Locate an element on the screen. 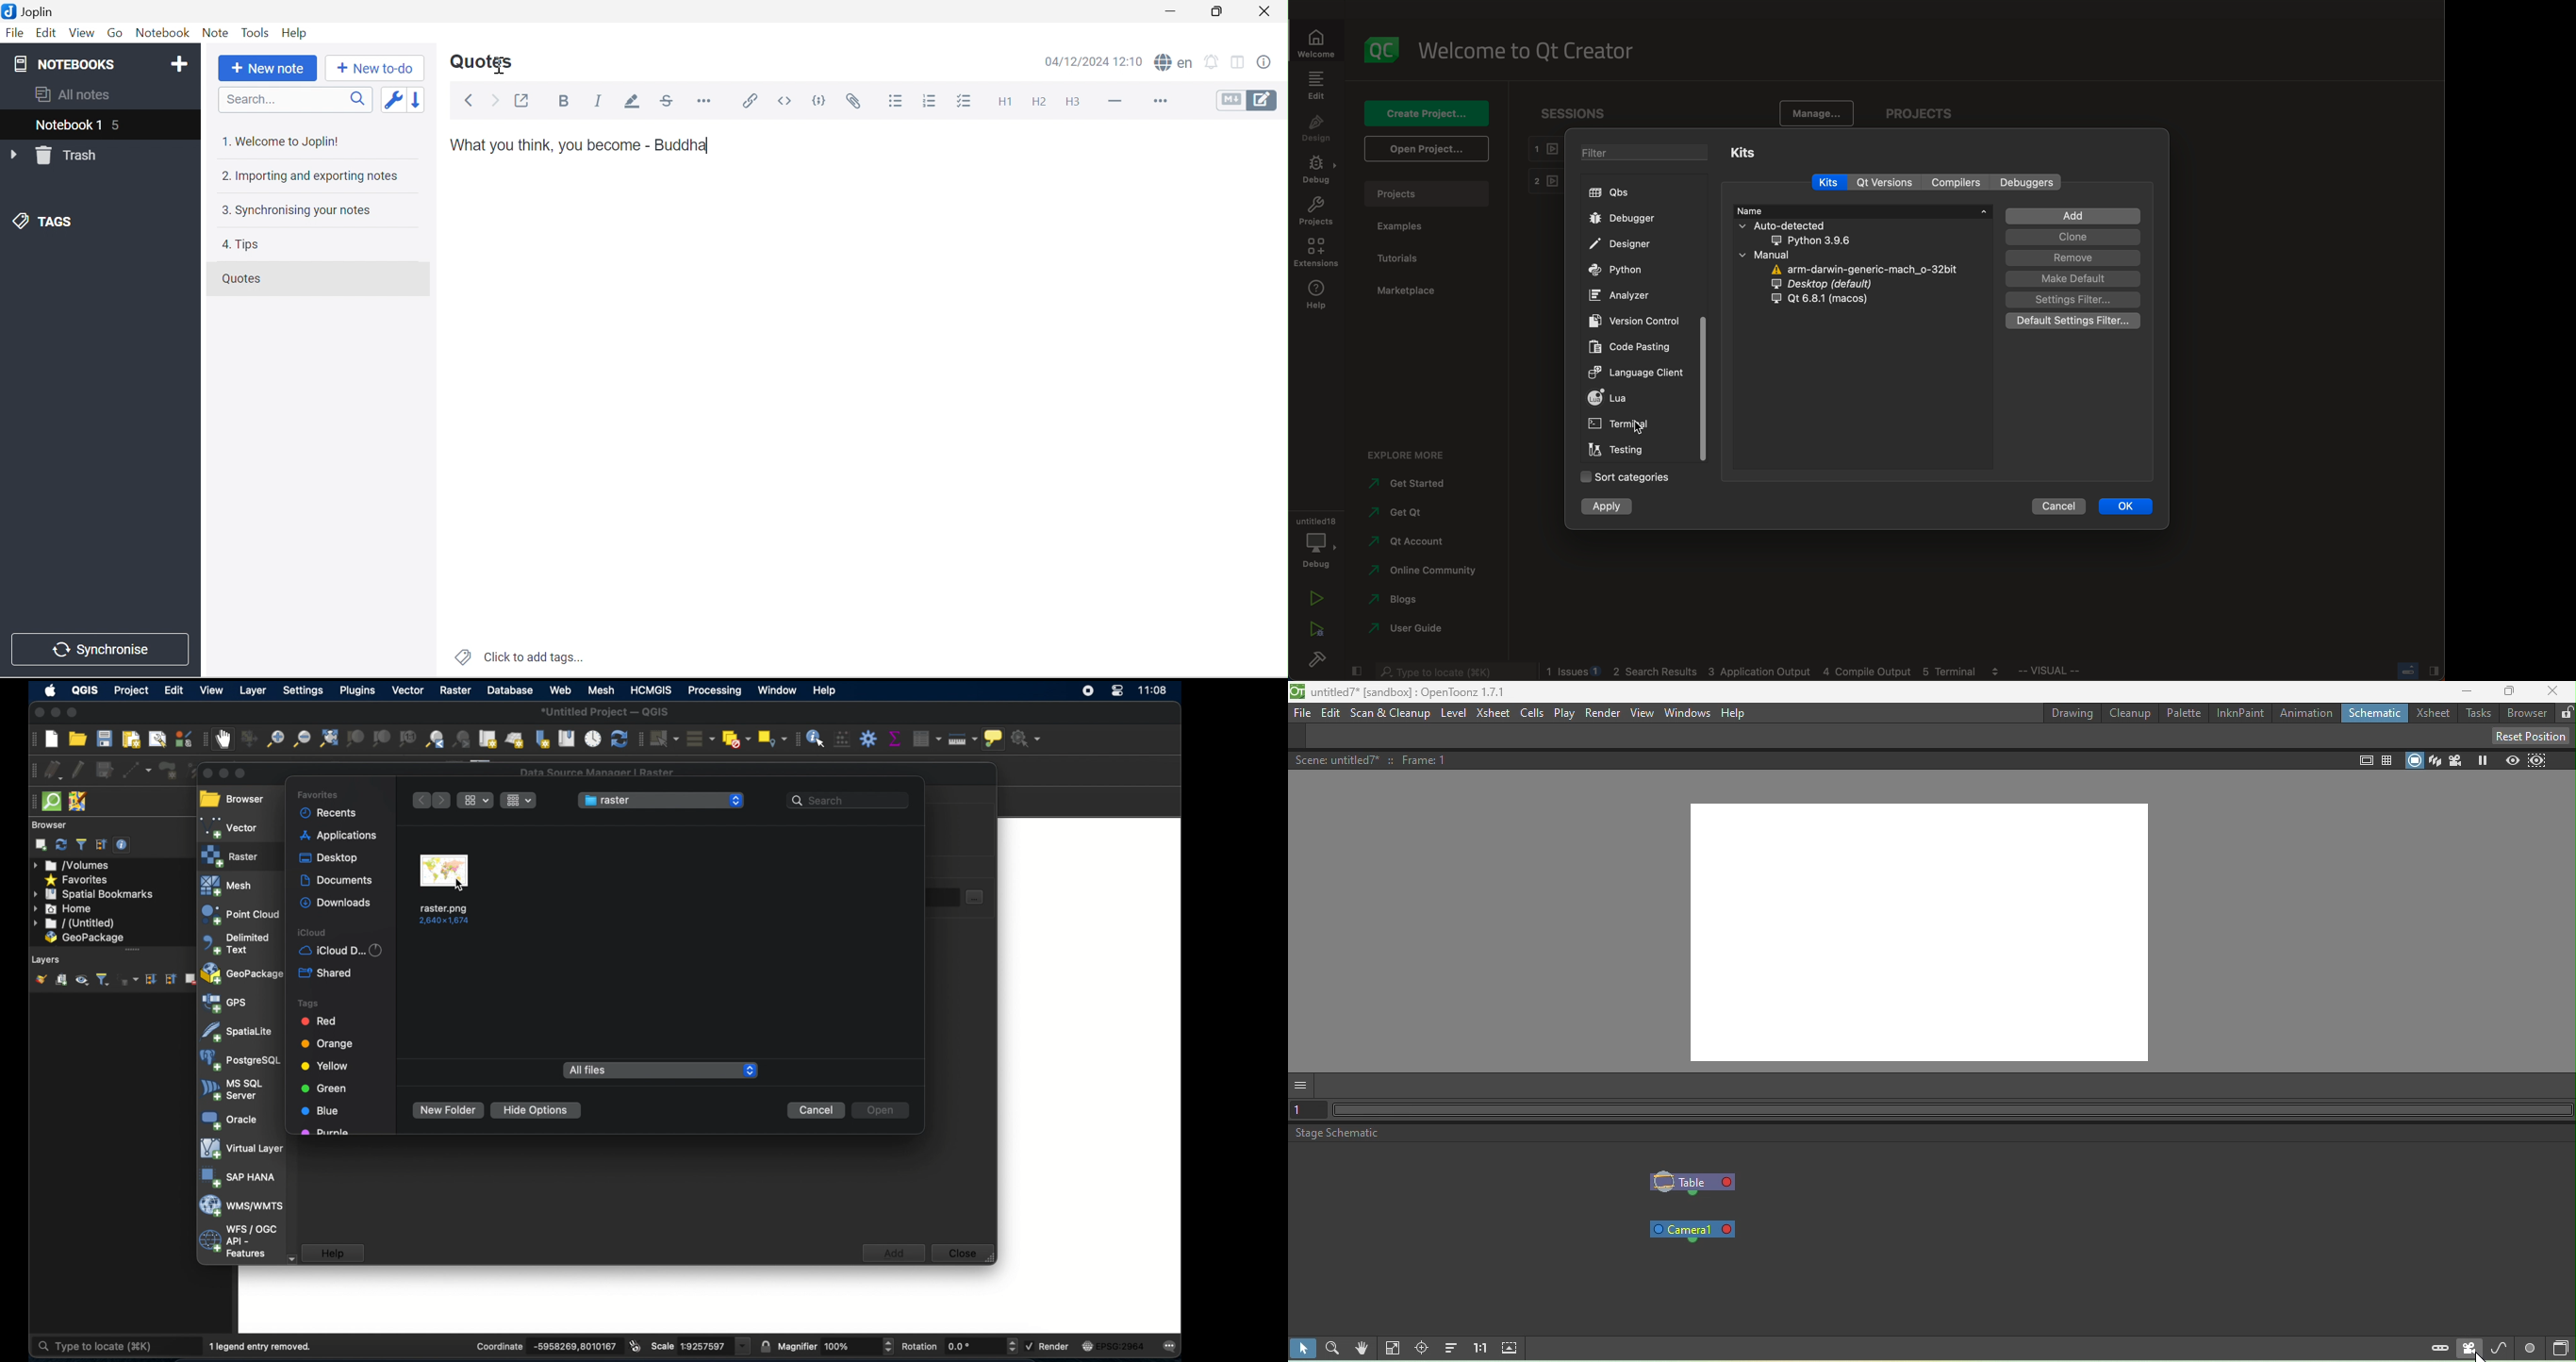  Code is located at coordinates (819, 98).